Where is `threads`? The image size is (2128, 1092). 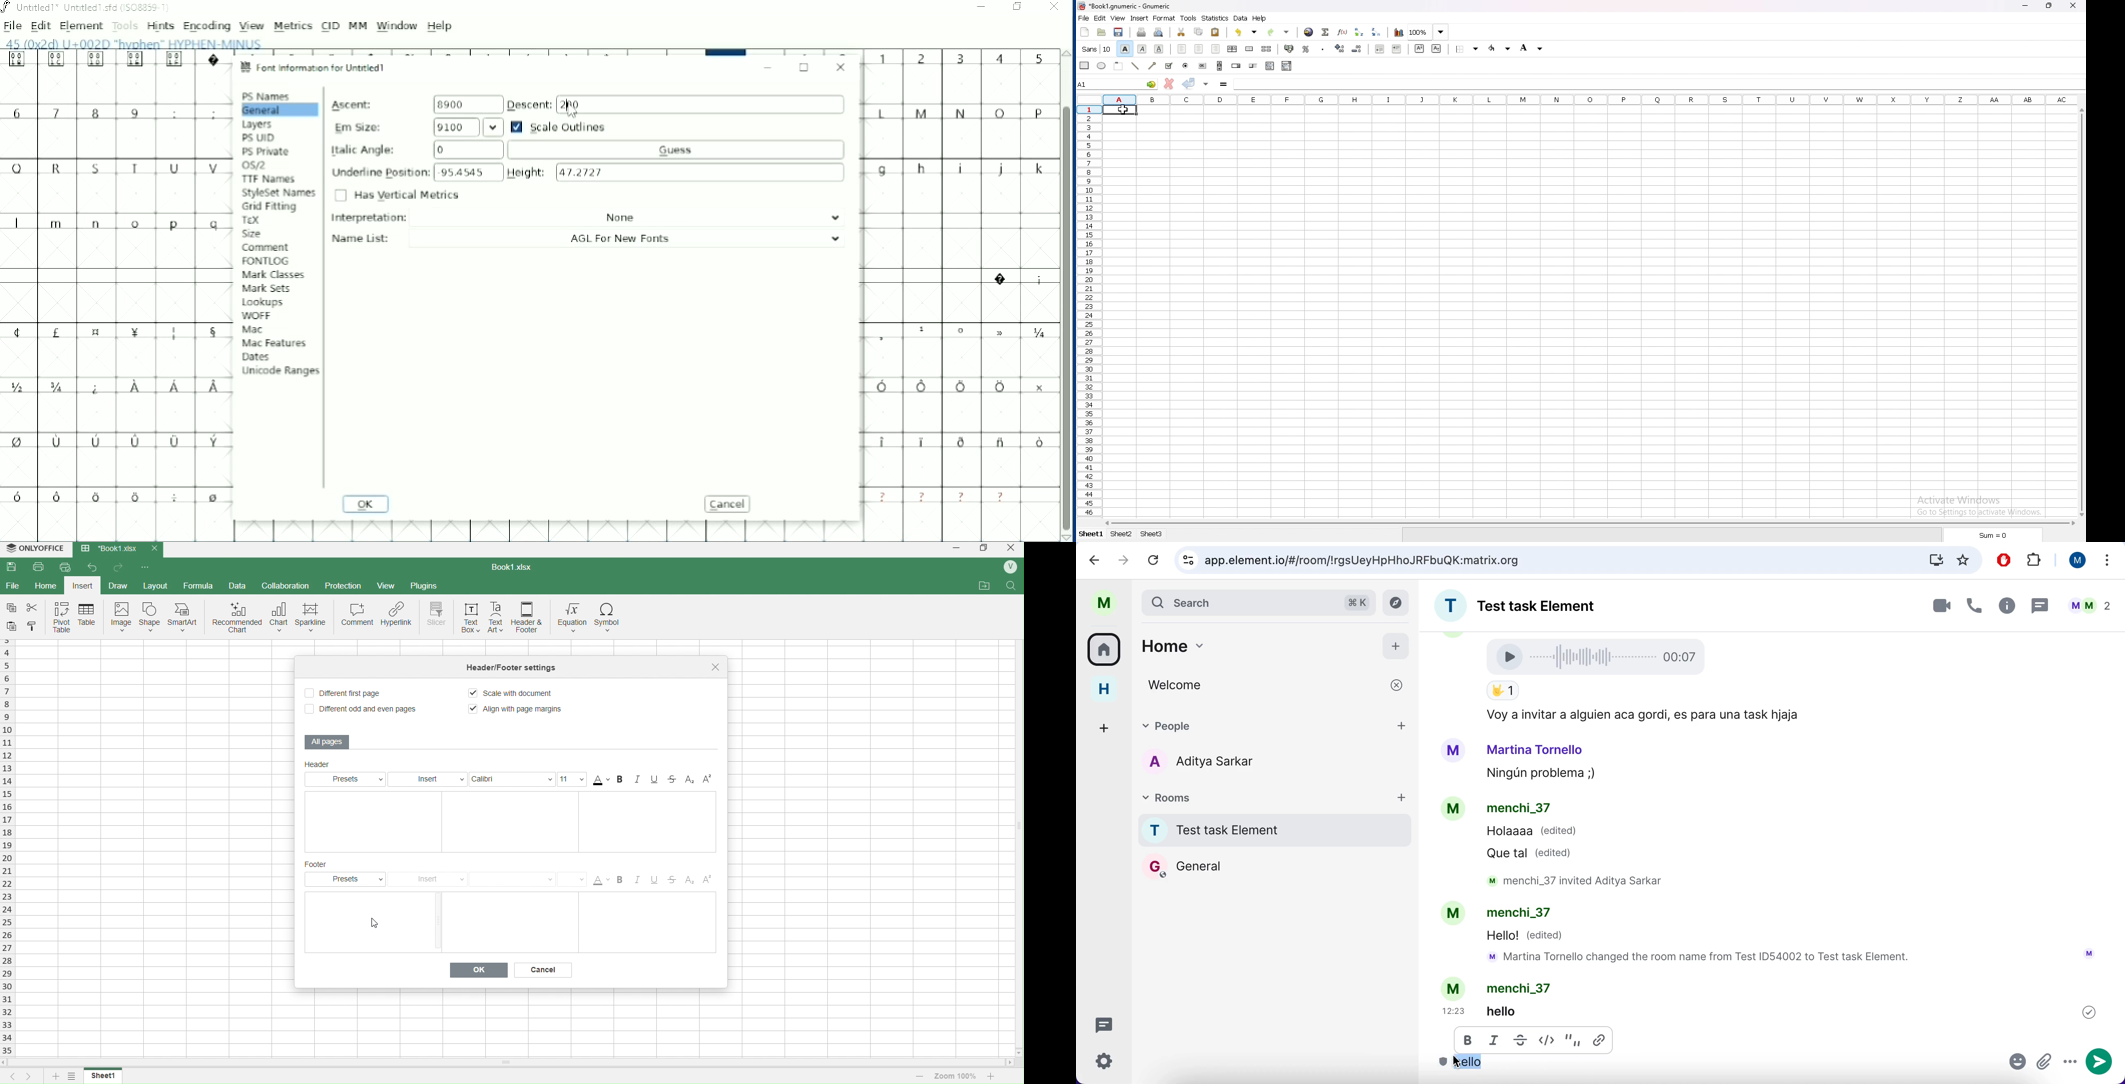 threads is located at coordinates (1109, 1024).